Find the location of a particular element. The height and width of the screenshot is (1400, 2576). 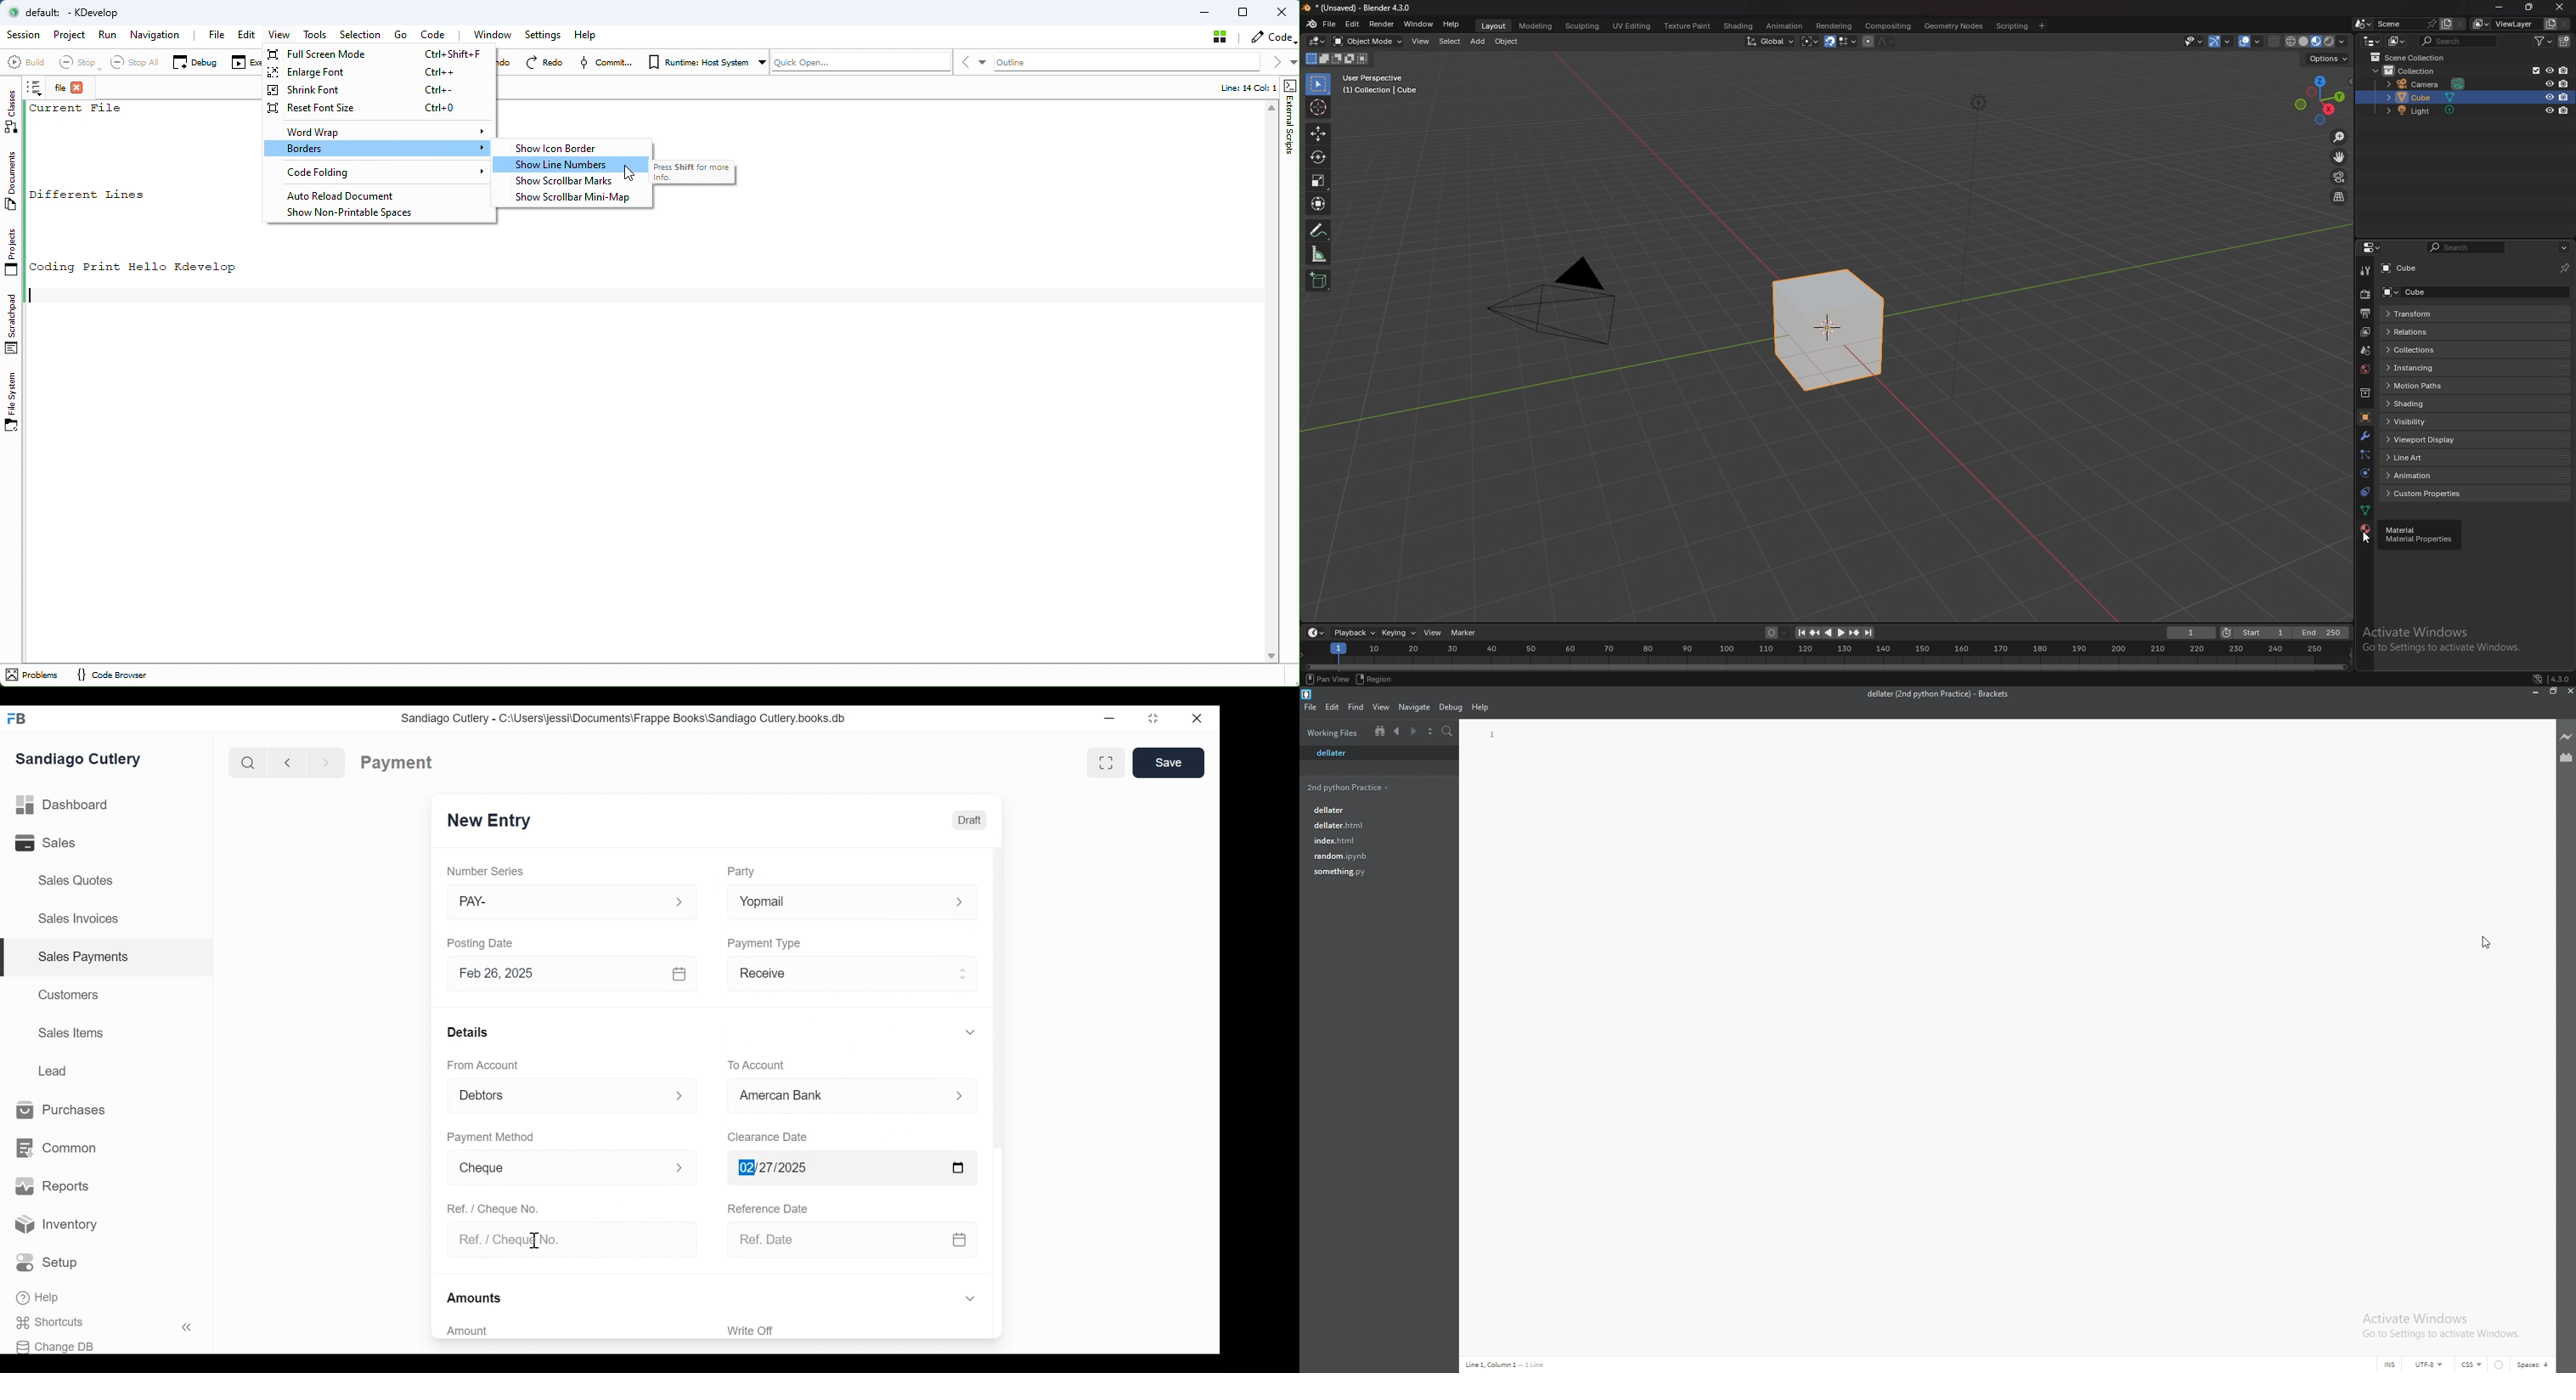

toggle xray is located at coordinates (2275, 41).